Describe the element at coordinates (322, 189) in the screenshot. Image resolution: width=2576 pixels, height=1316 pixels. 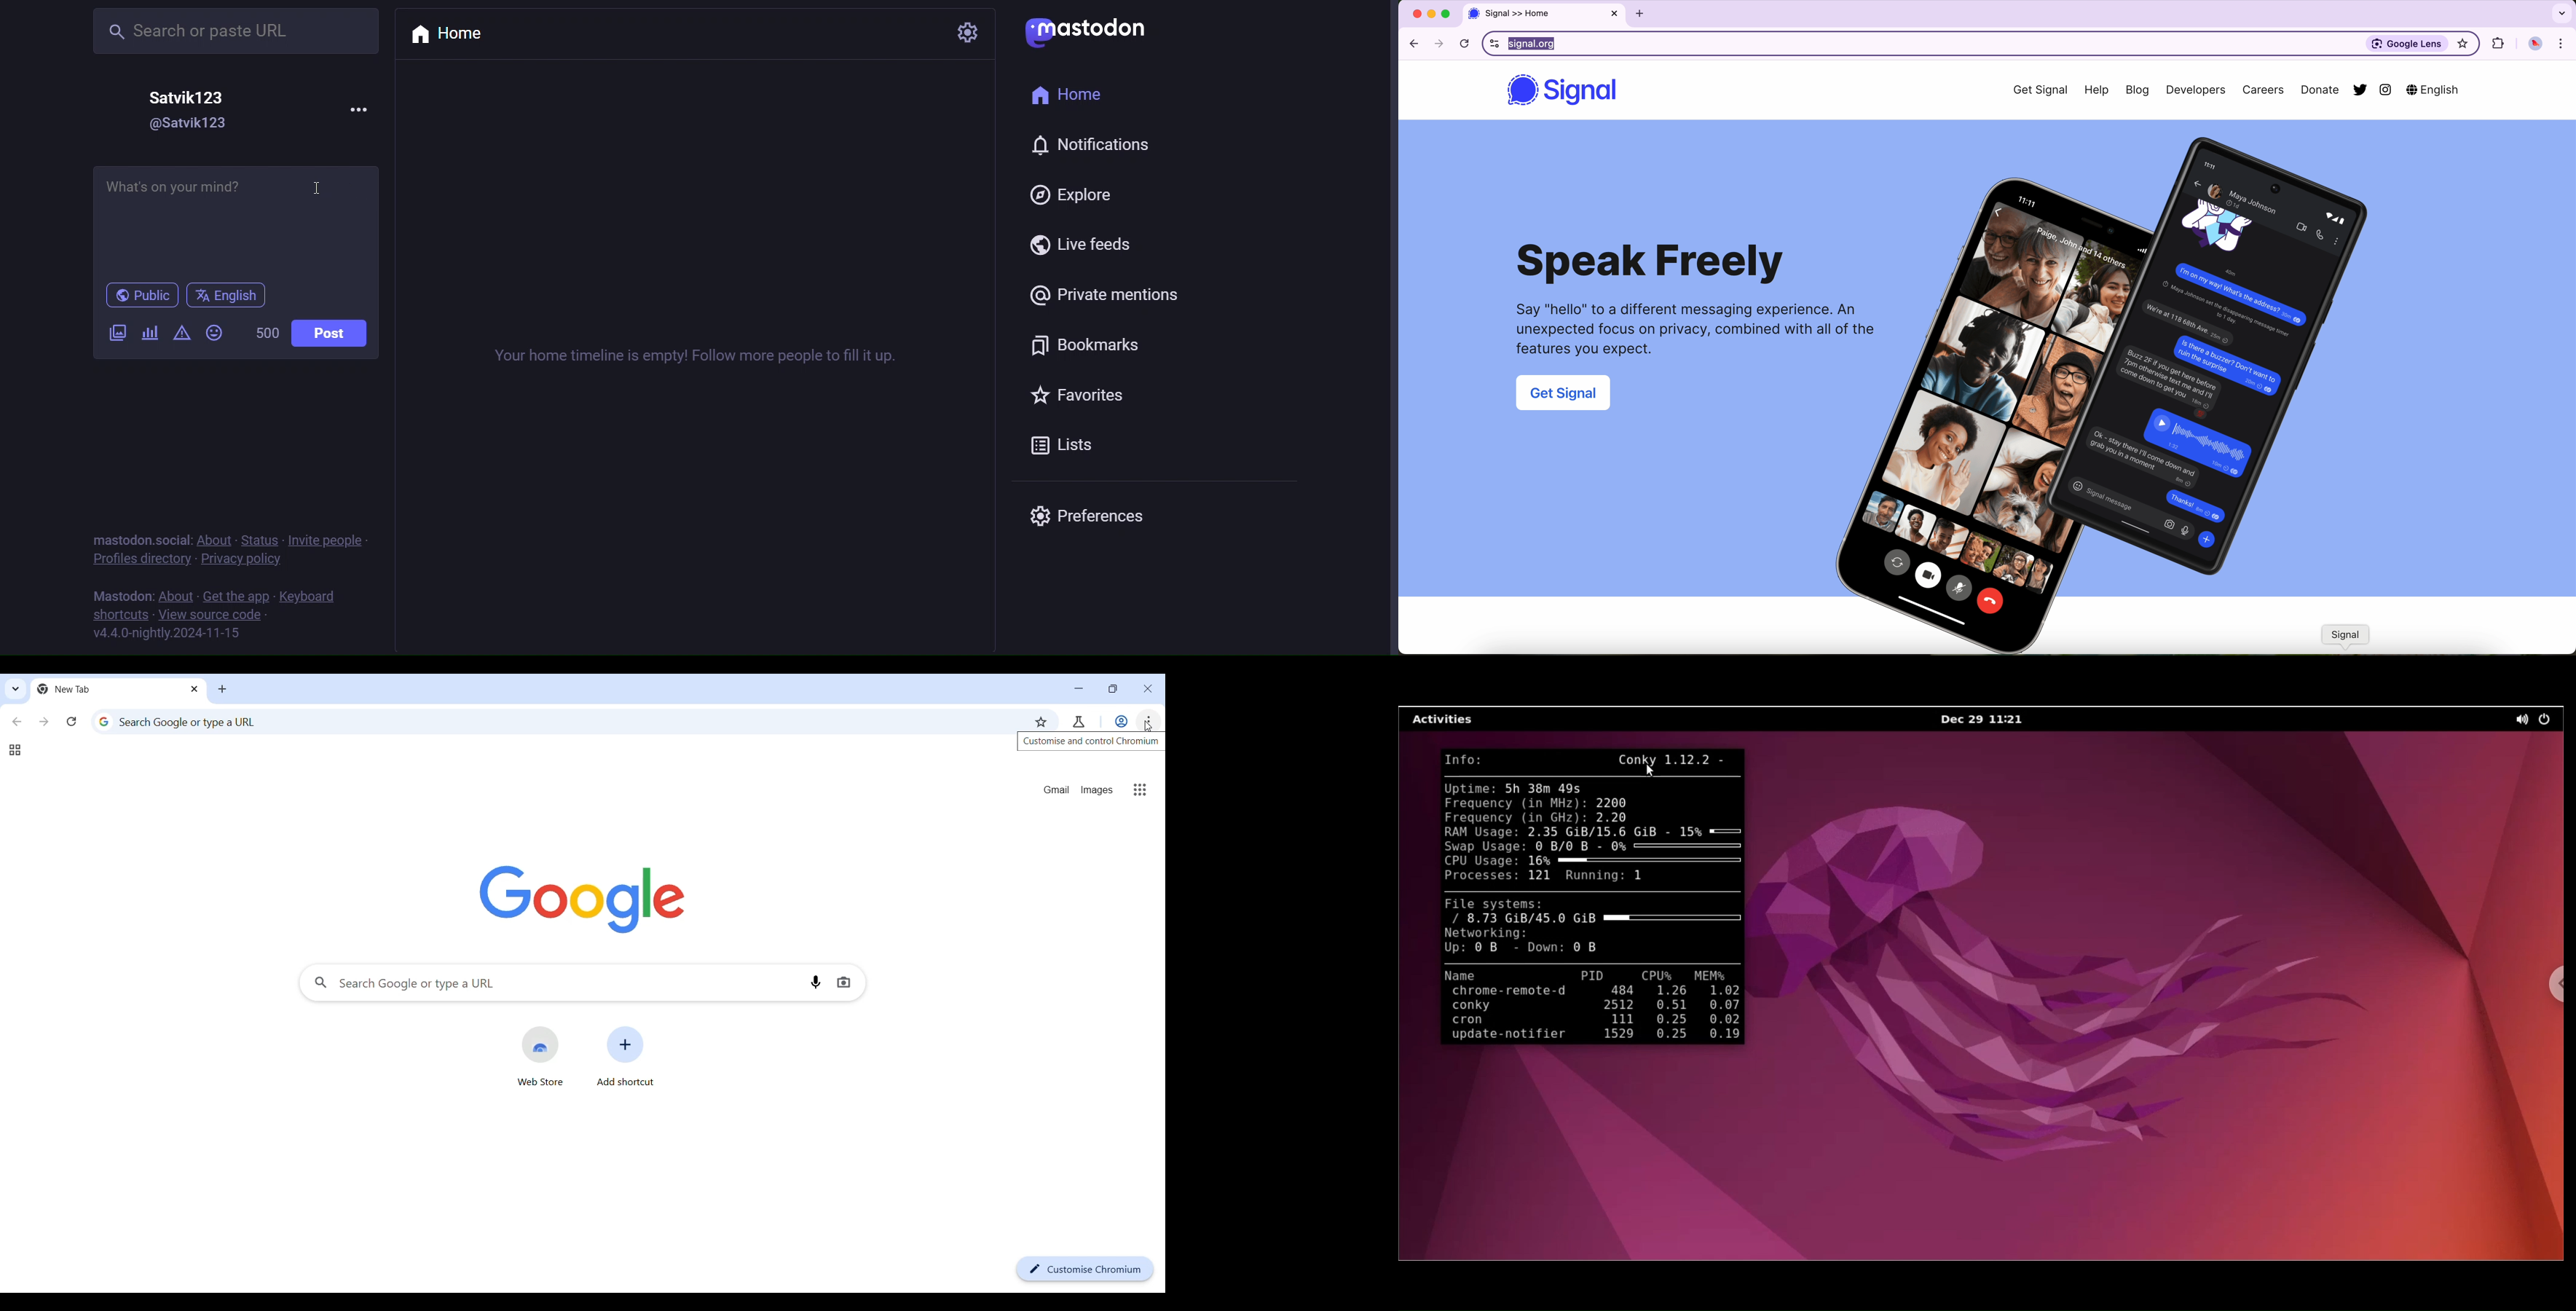
I see `cursor` at that location.